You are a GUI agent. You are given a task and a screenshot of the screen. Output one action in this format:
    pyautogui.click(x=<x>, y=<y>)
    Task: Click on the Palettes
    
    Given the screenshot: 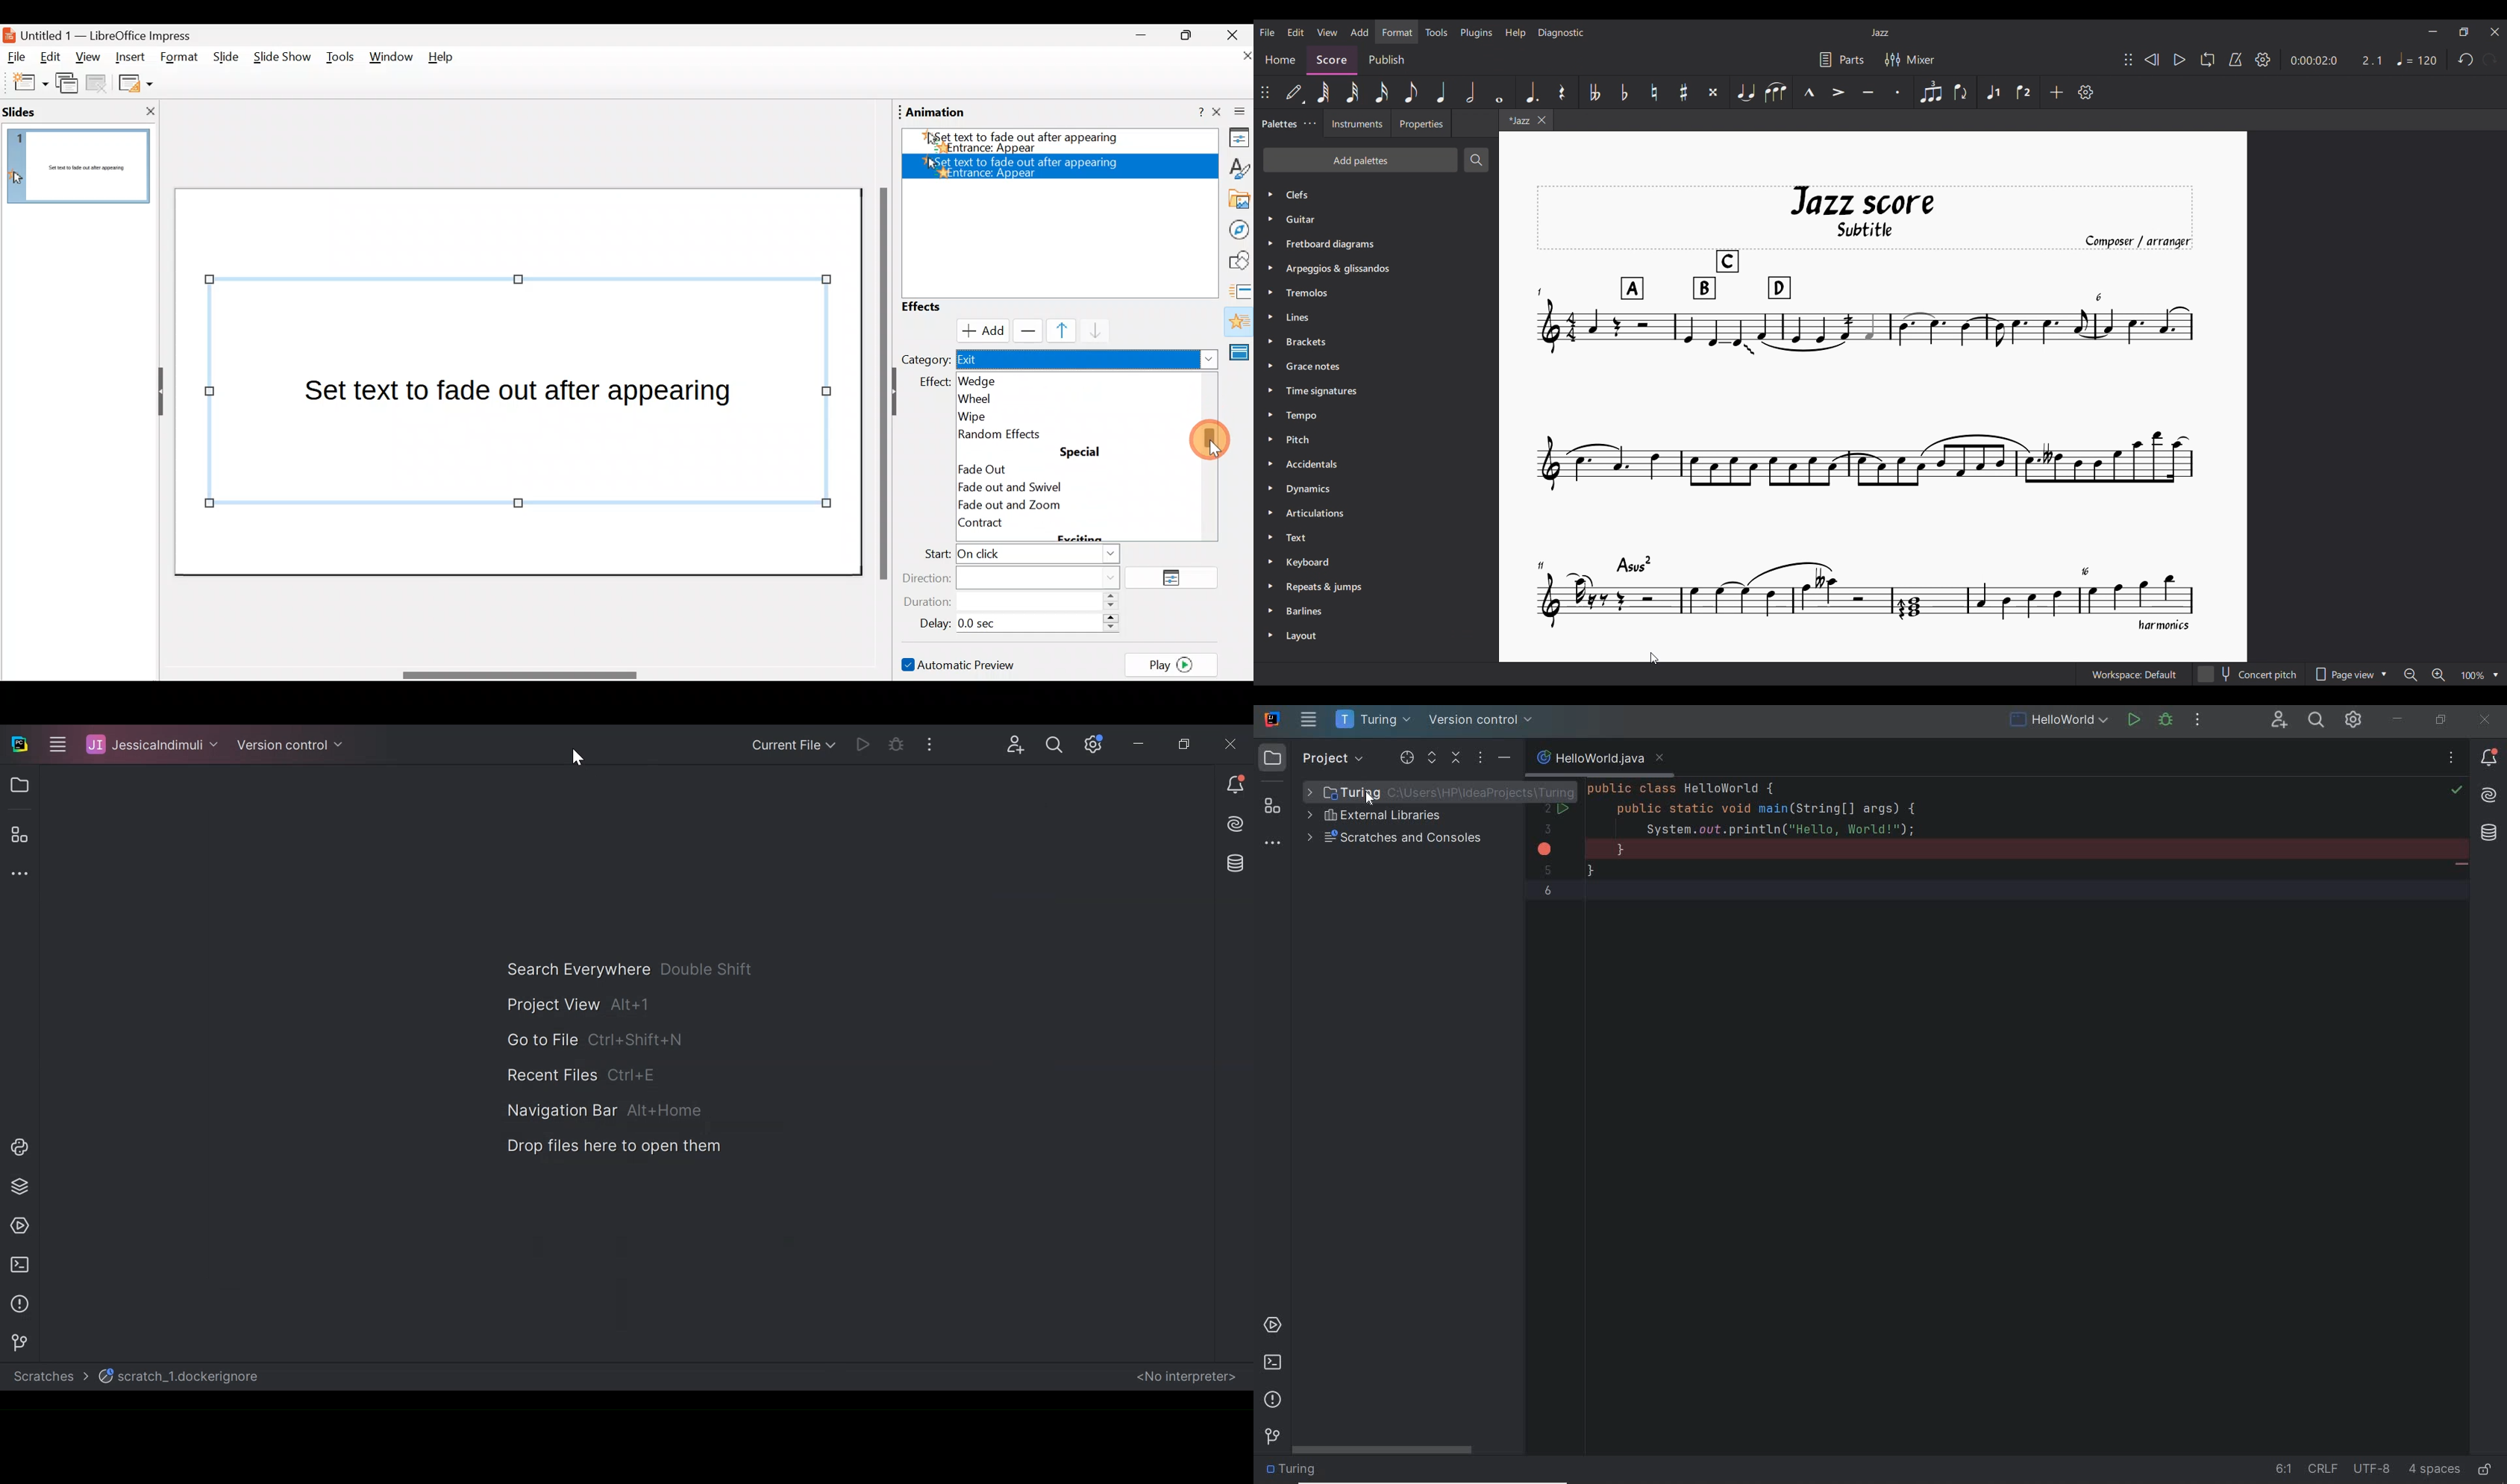 What is the action you would take?
    pyautogui.click(x=1278, y=123)
    